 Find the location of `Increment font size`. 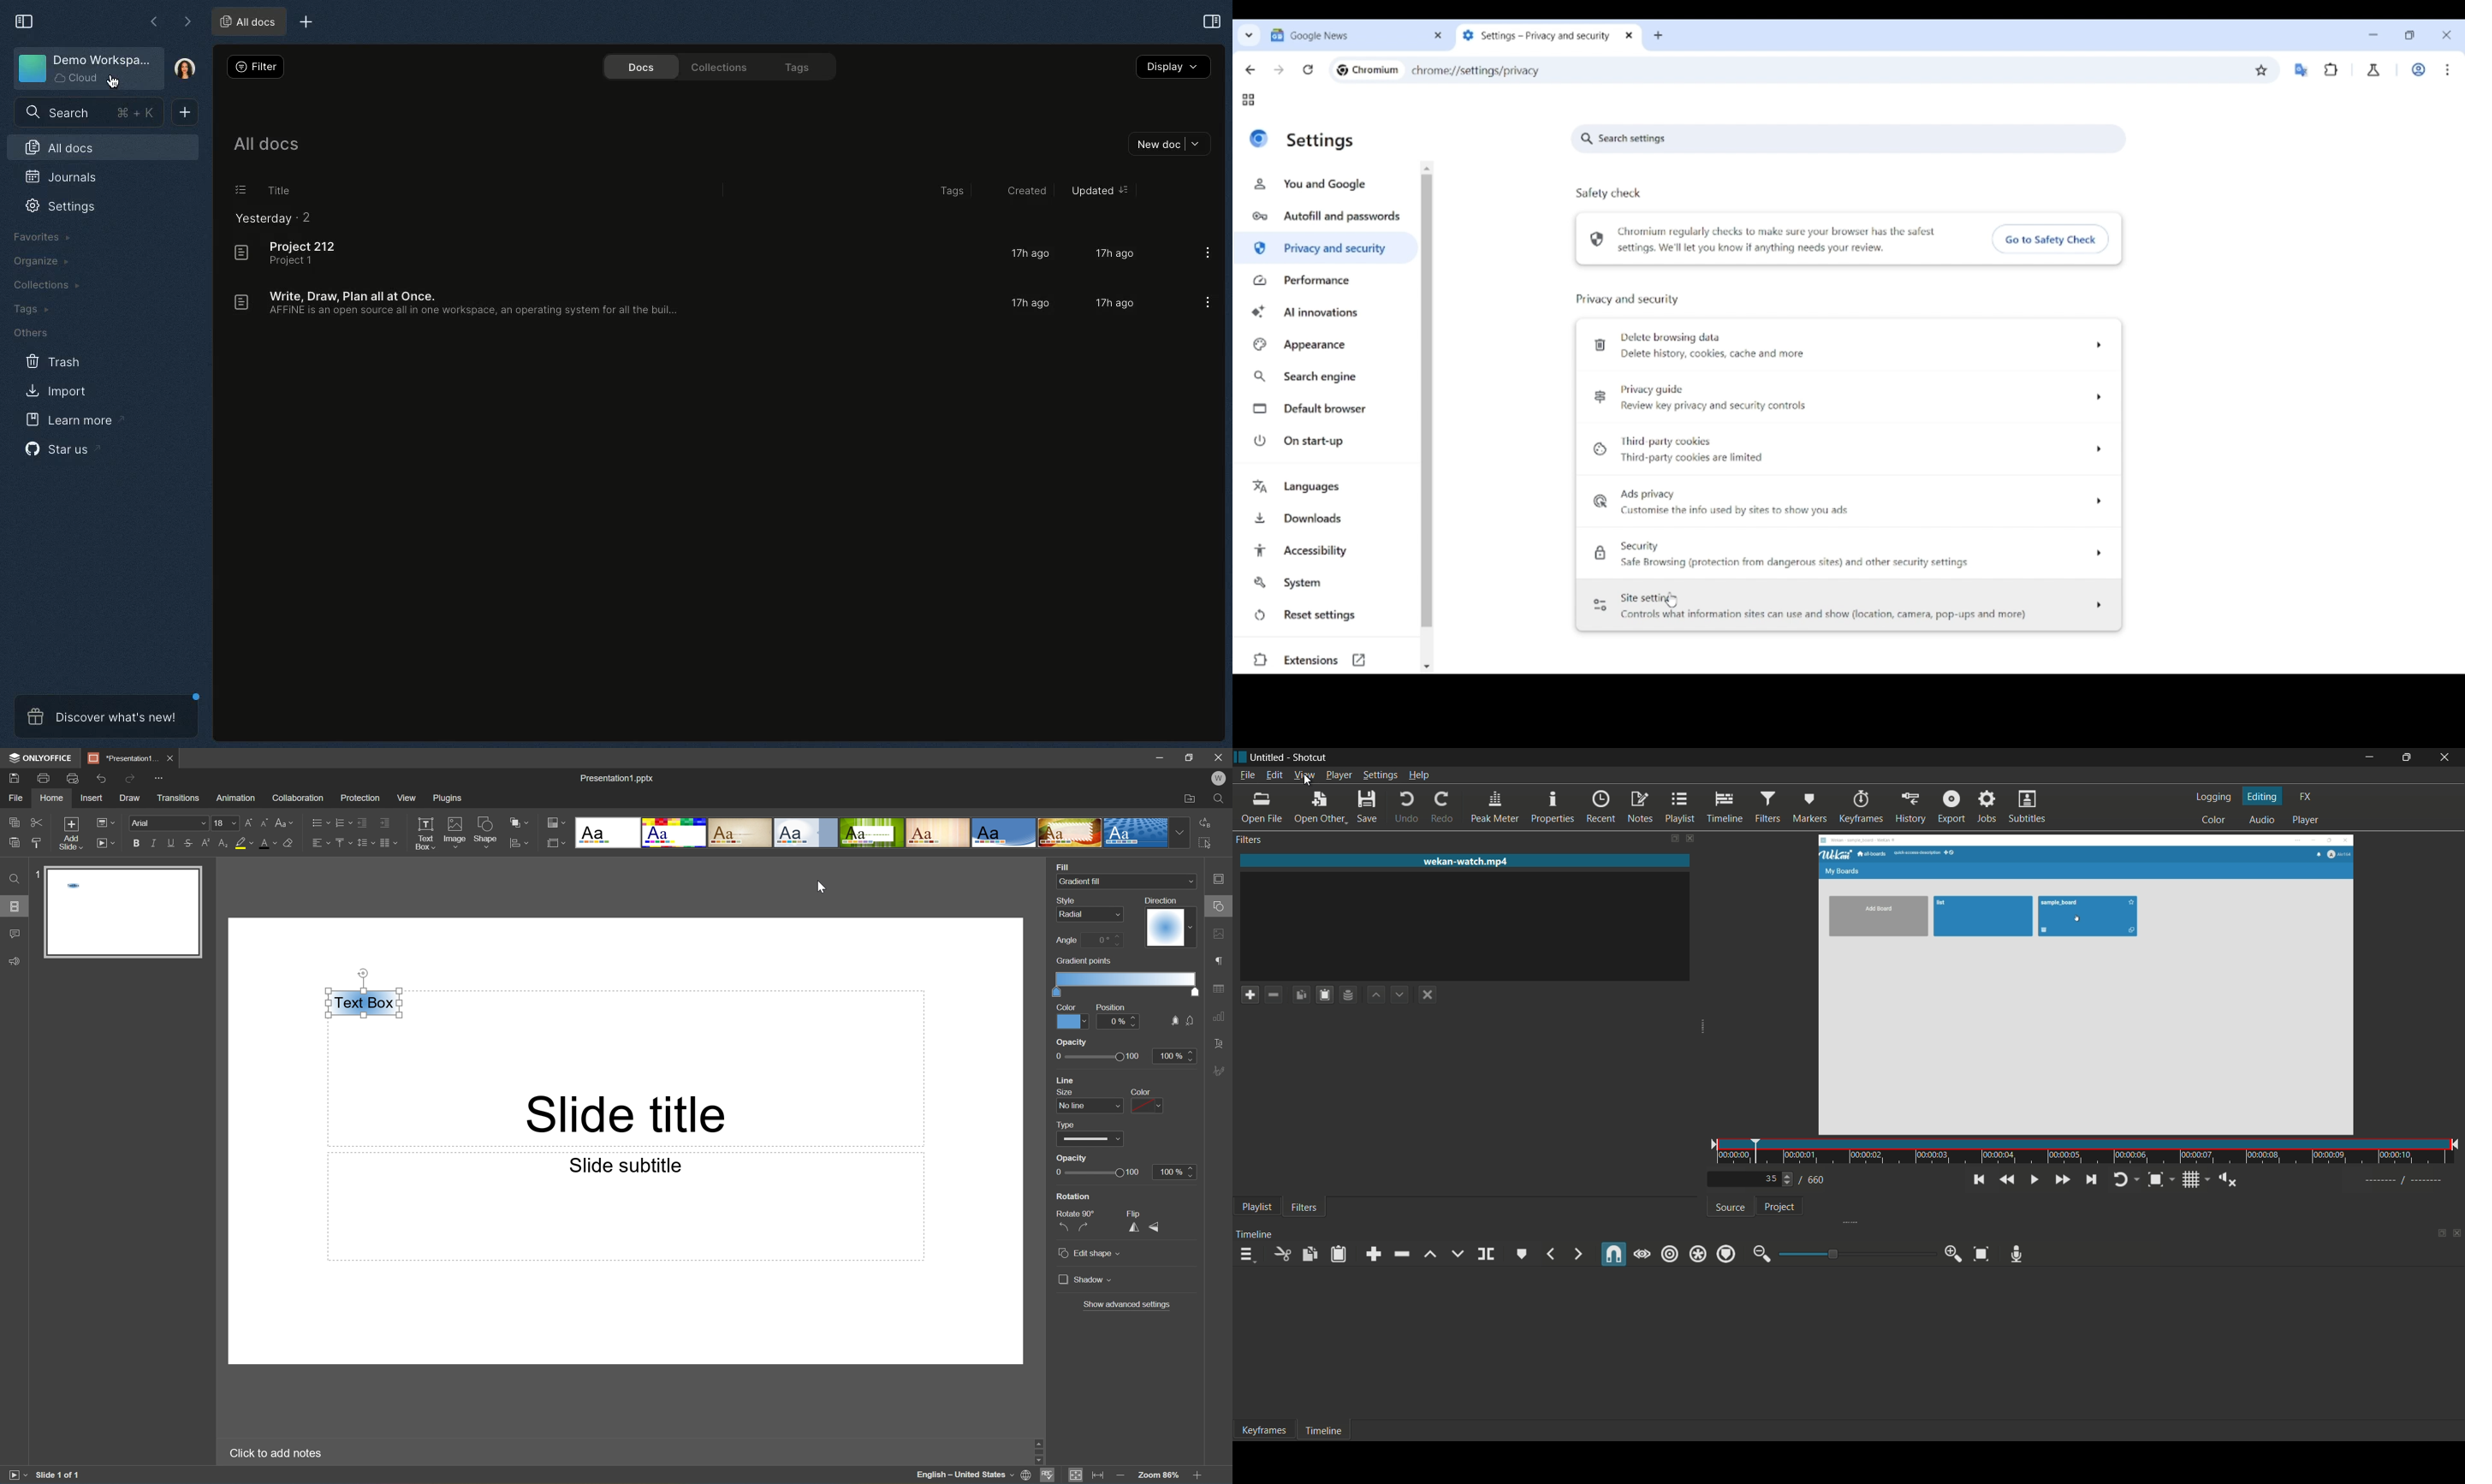

Increment font size is located at coordinates (247, 823).